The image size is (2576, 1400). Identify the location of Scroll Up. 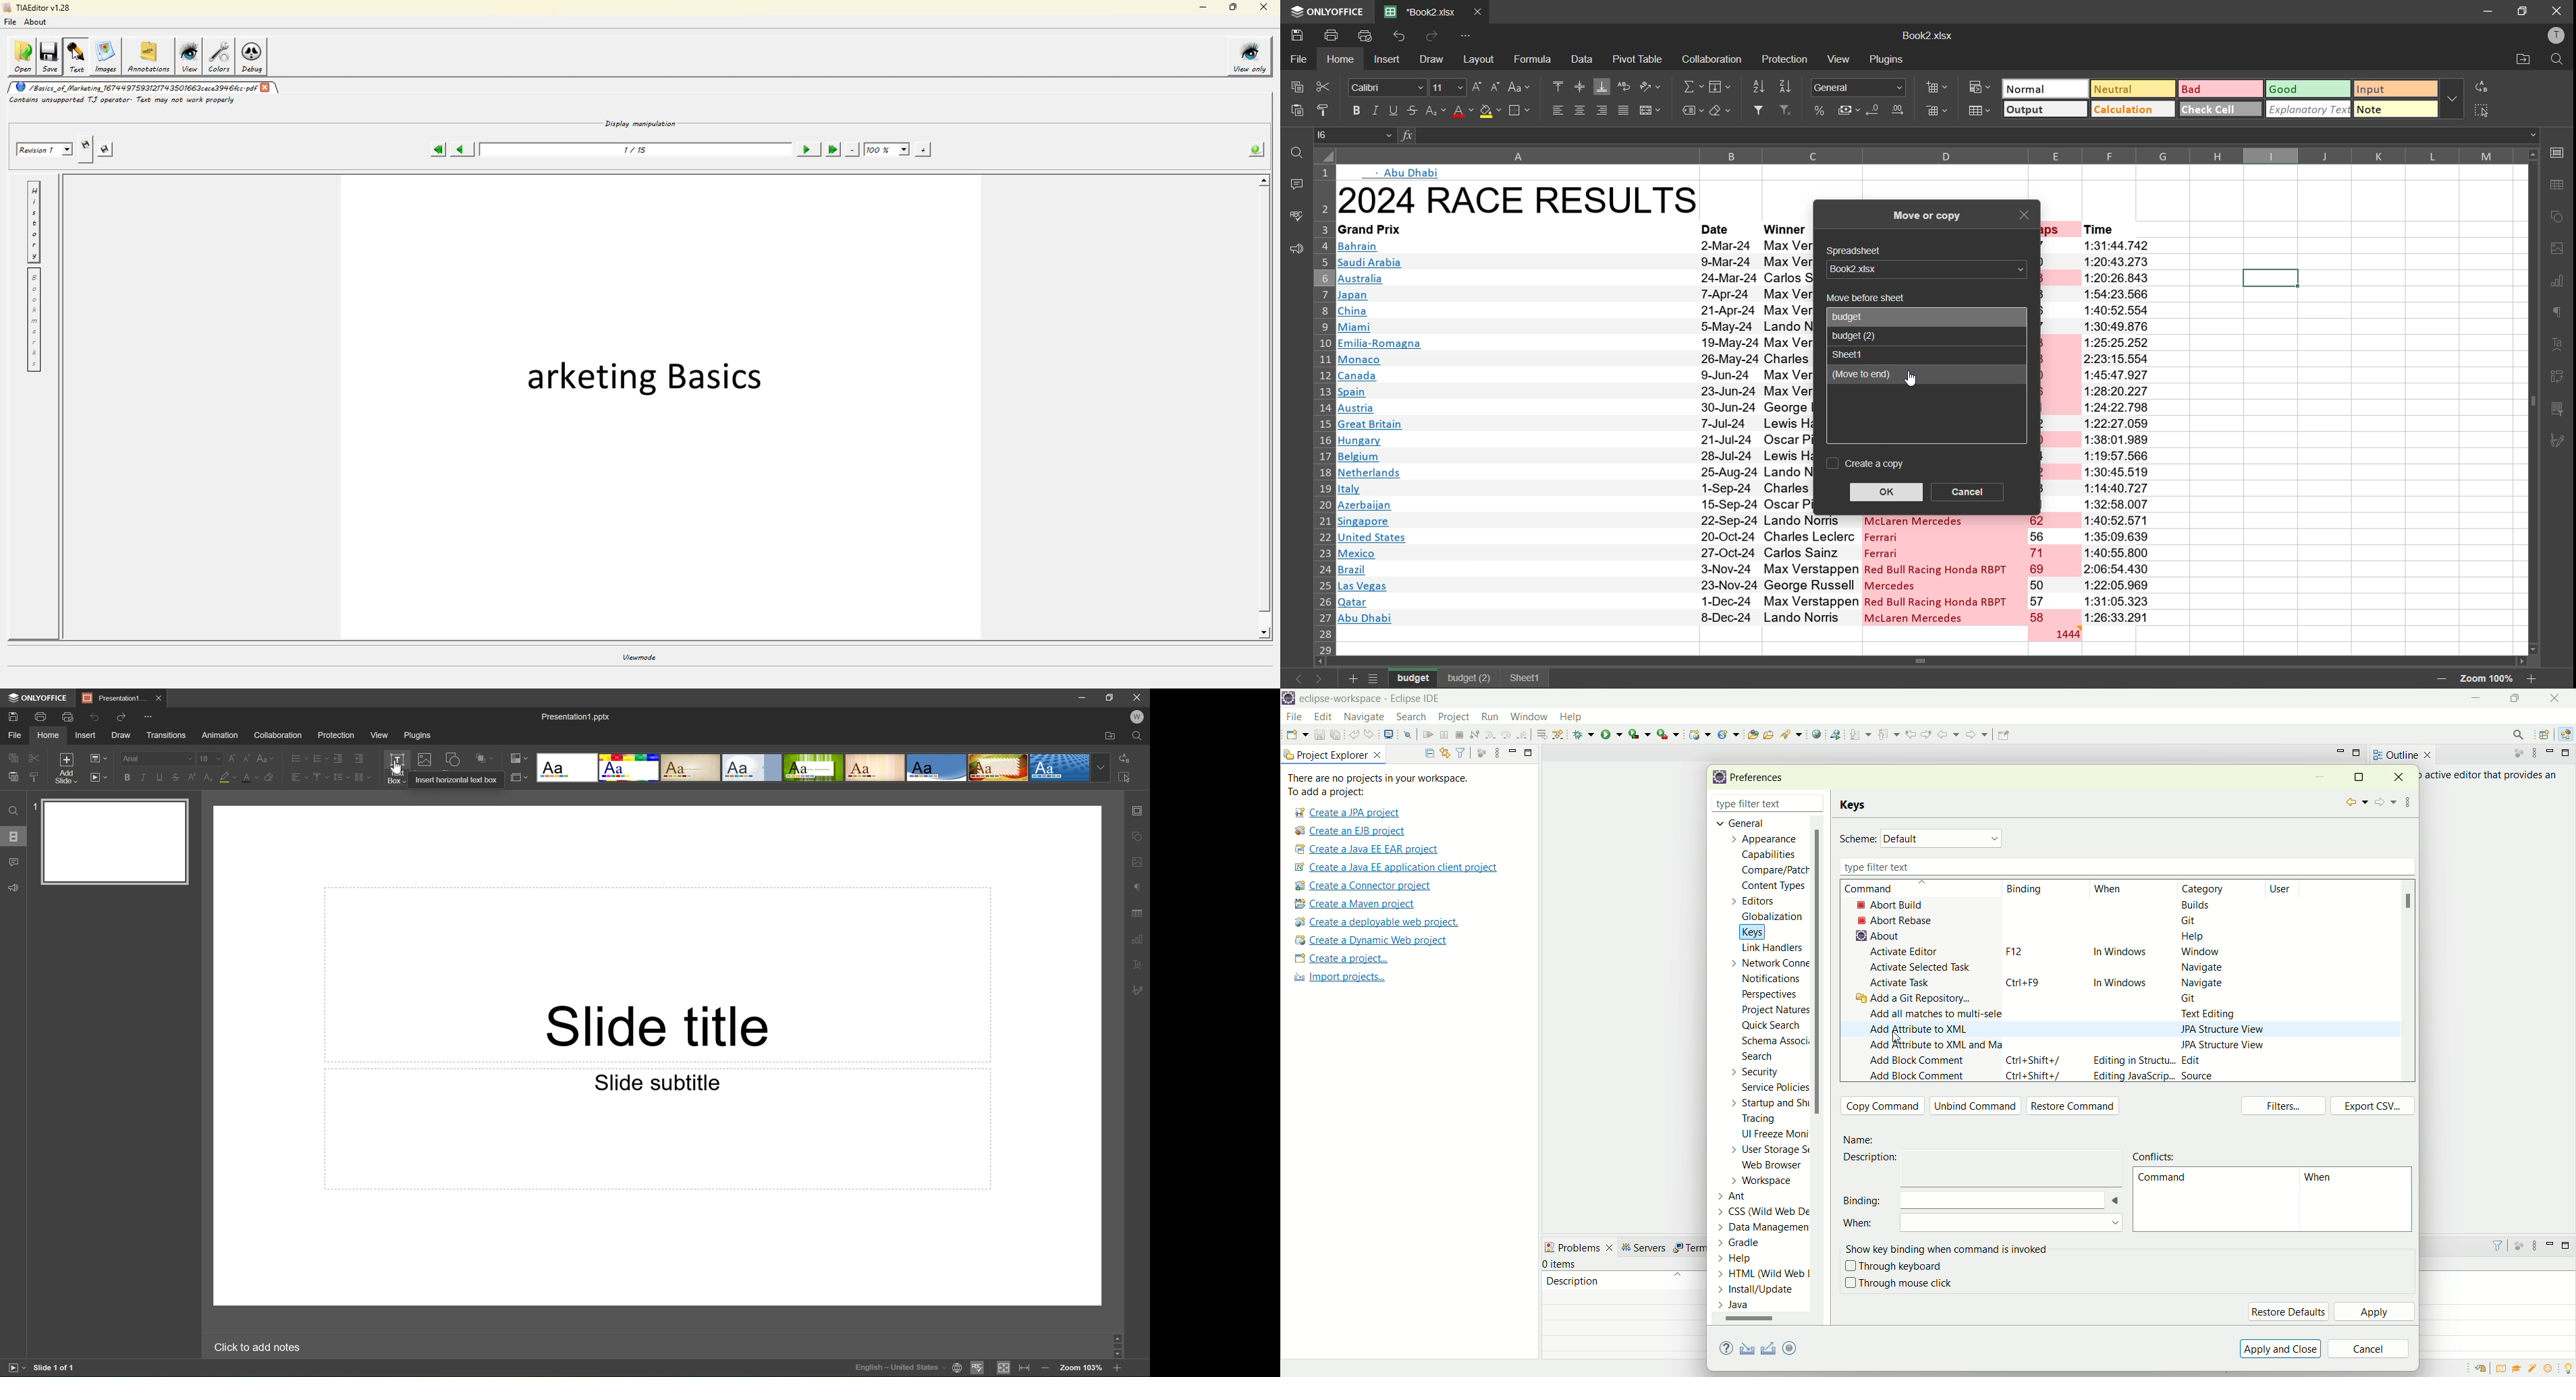
(1117, 1333).